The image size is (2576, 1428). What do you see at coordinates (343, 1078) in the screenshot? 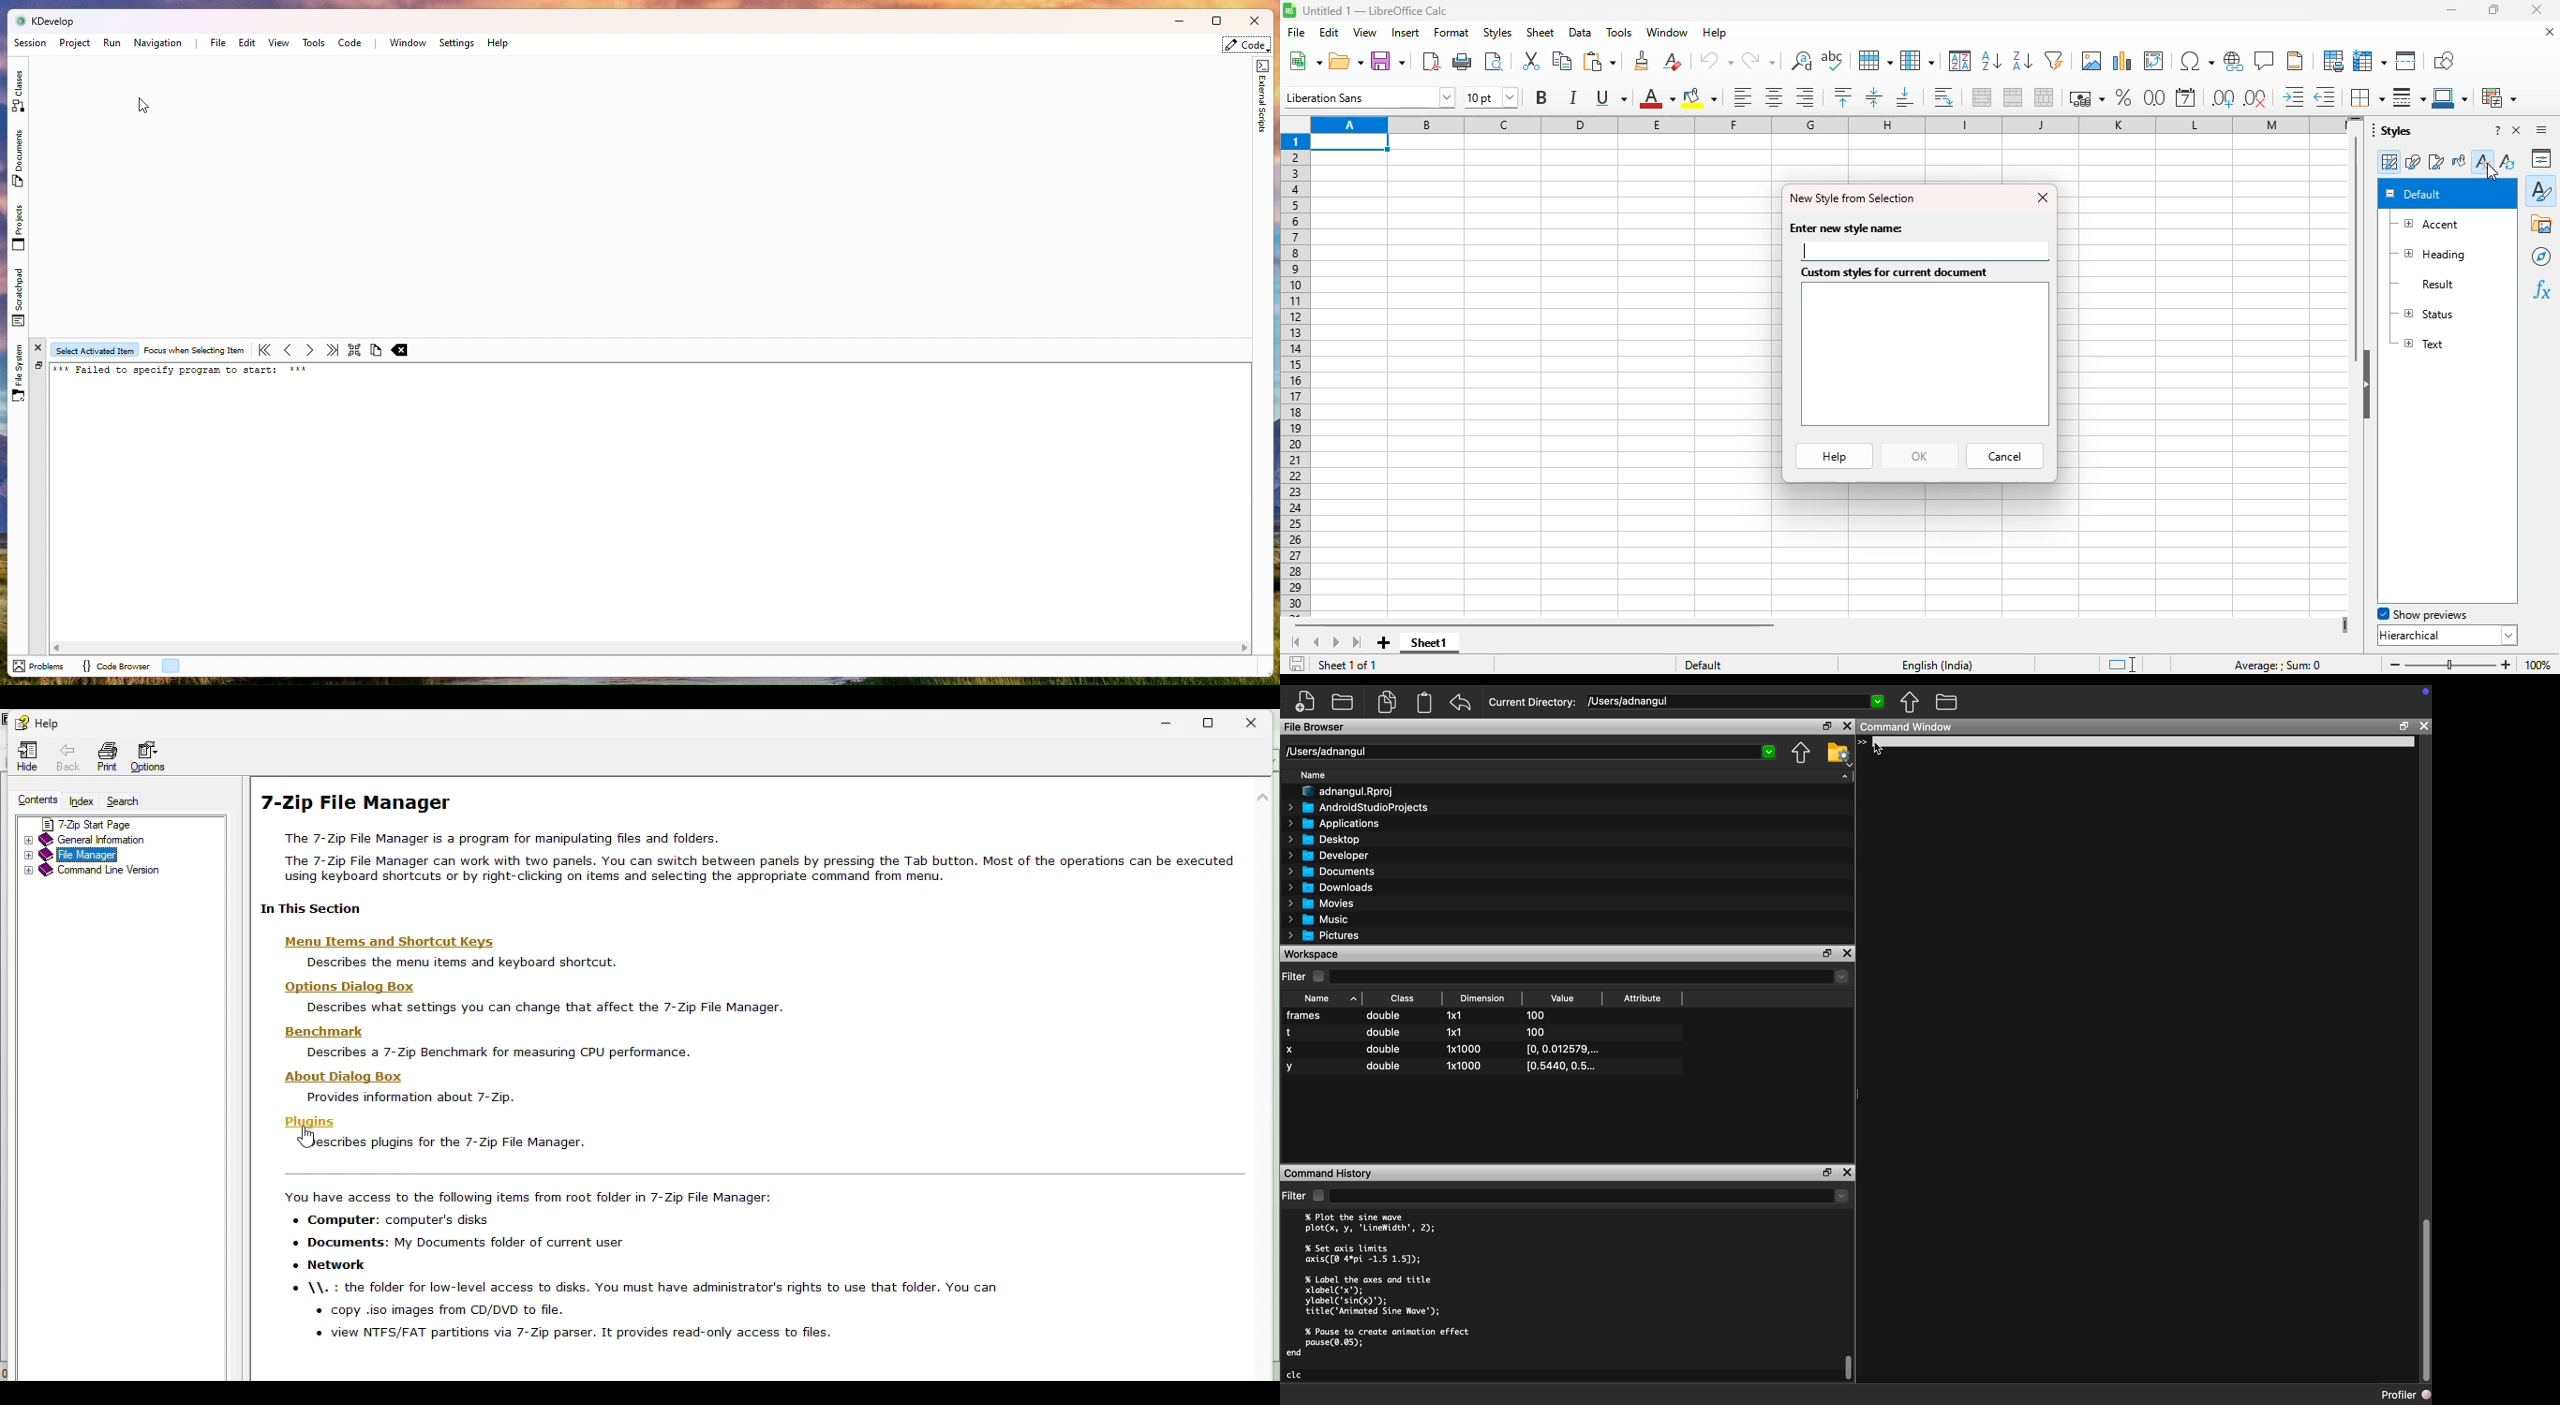
I see `‘About Dialog Box` at bounding box center [343, 1078].